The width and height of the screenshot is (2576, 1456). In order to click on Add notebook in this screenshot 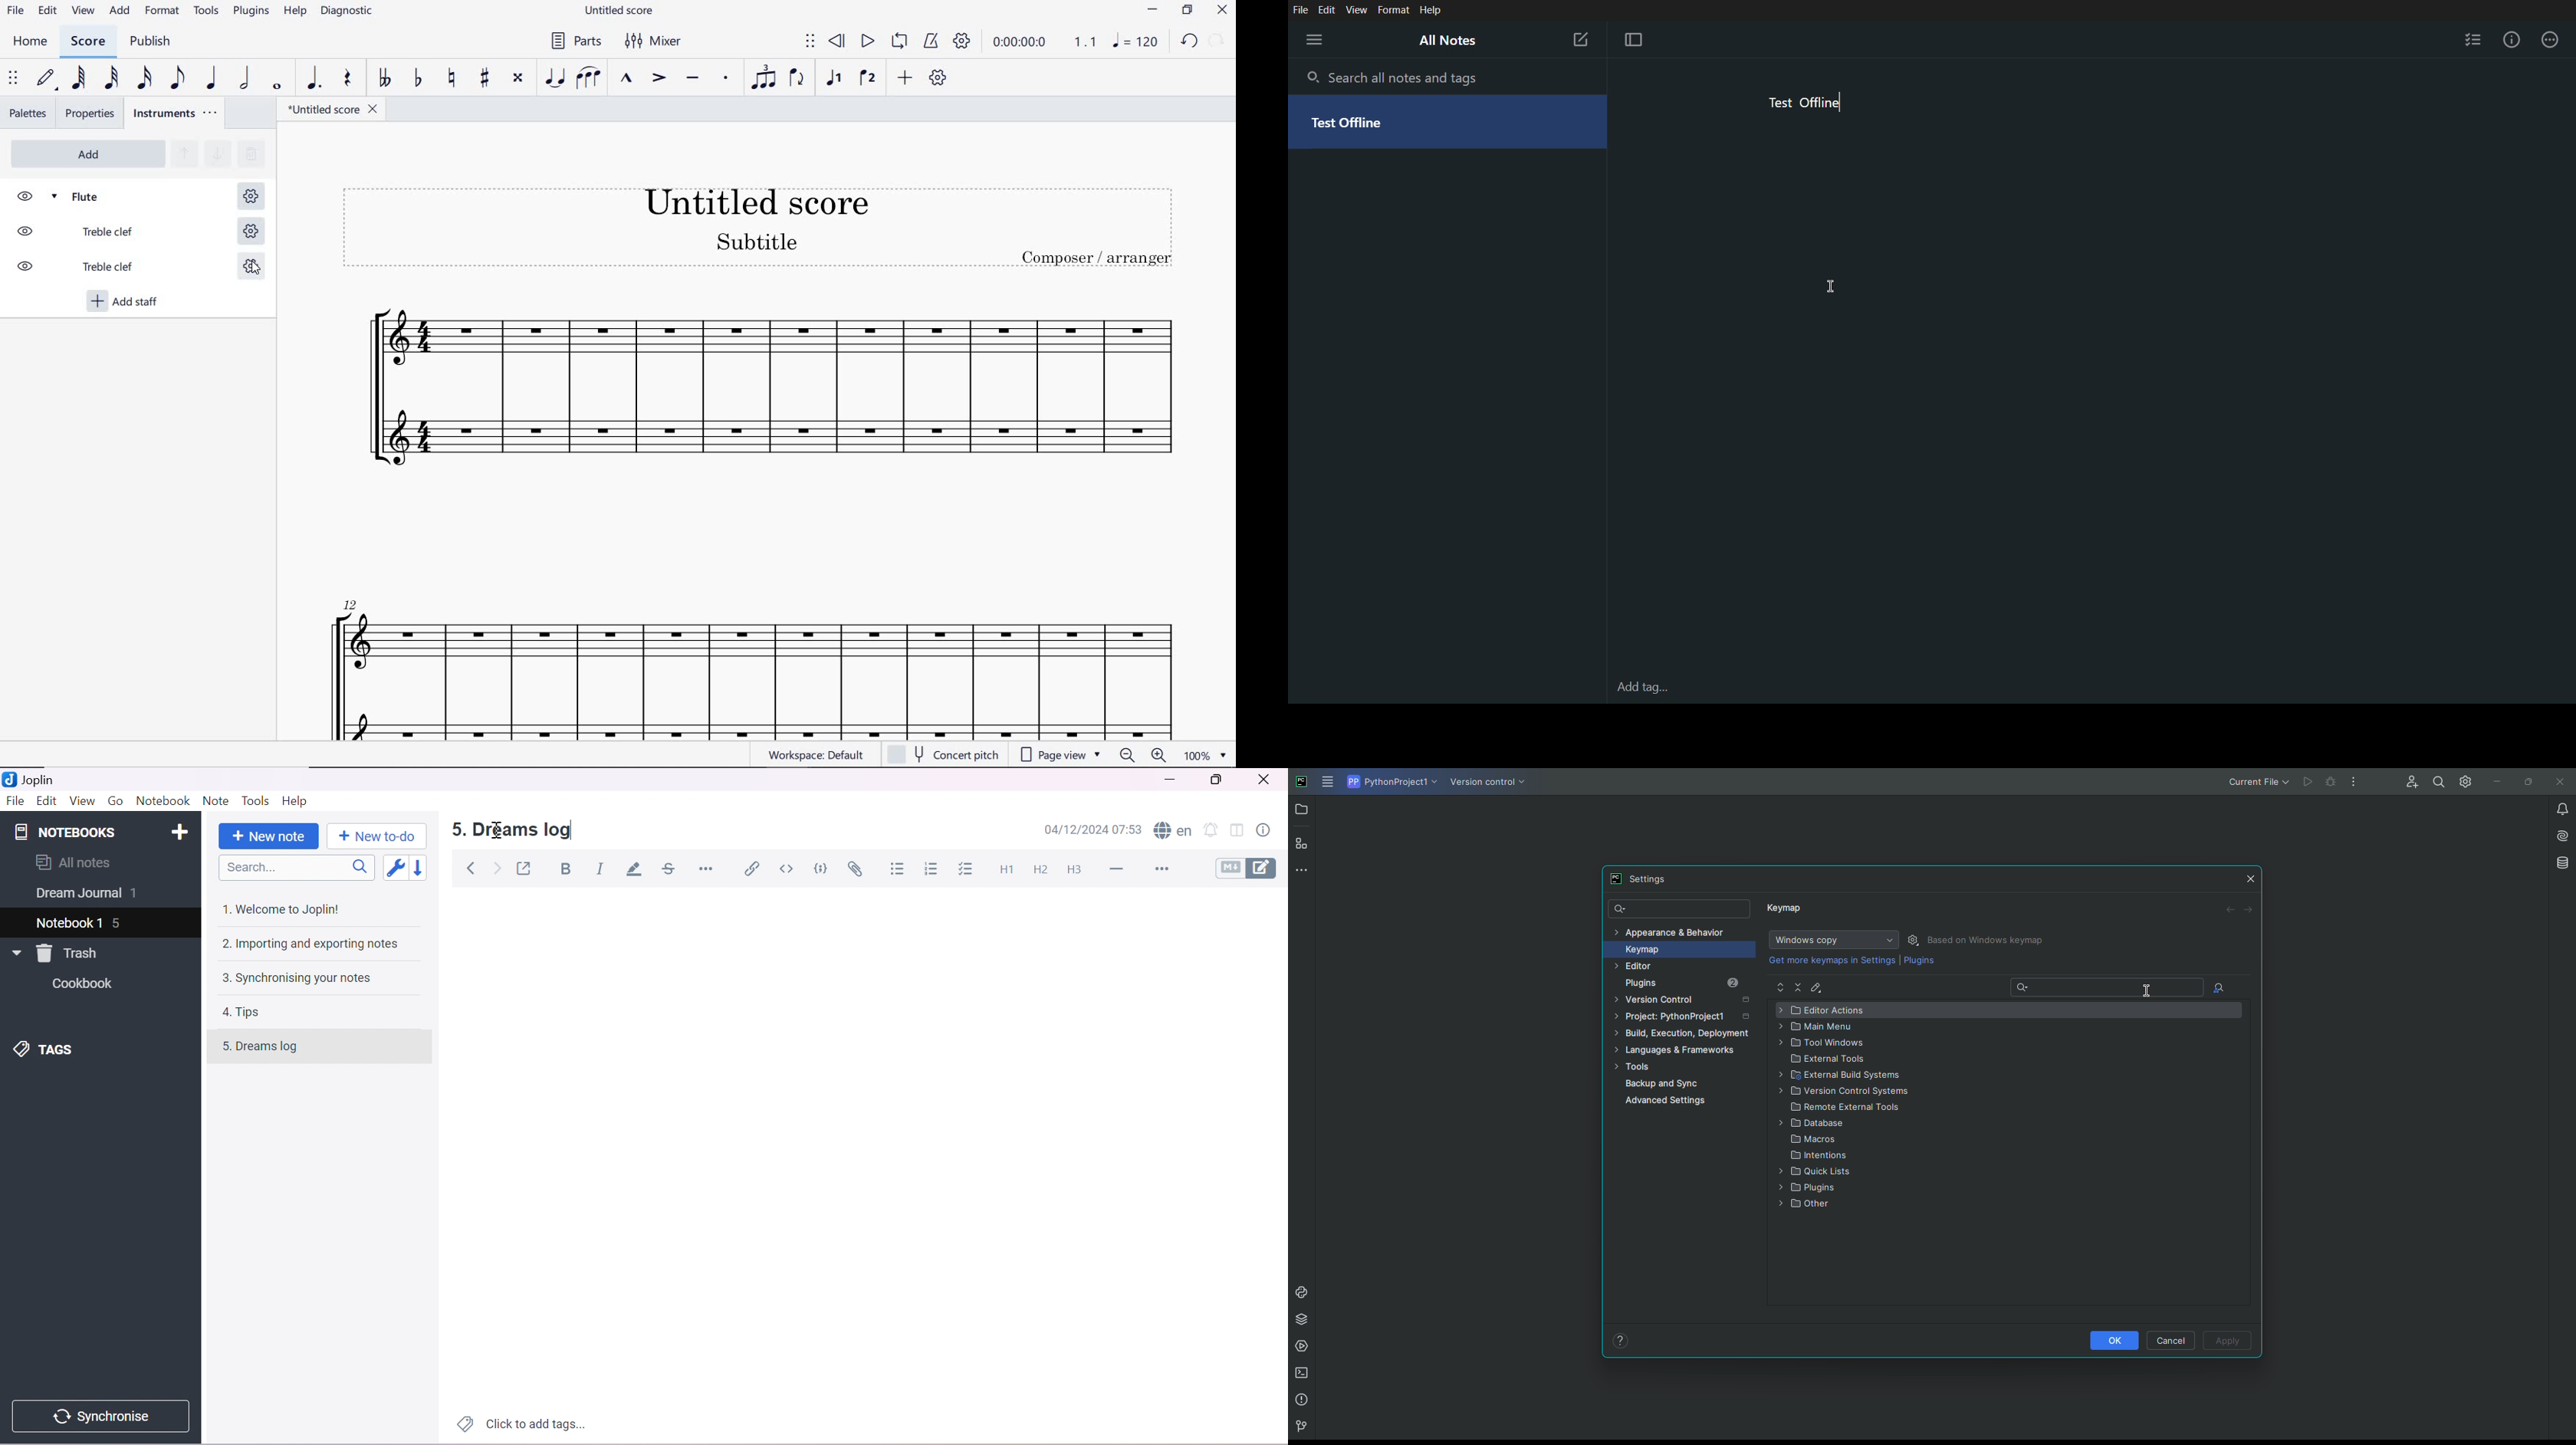, I will do `click(183, 830)`.